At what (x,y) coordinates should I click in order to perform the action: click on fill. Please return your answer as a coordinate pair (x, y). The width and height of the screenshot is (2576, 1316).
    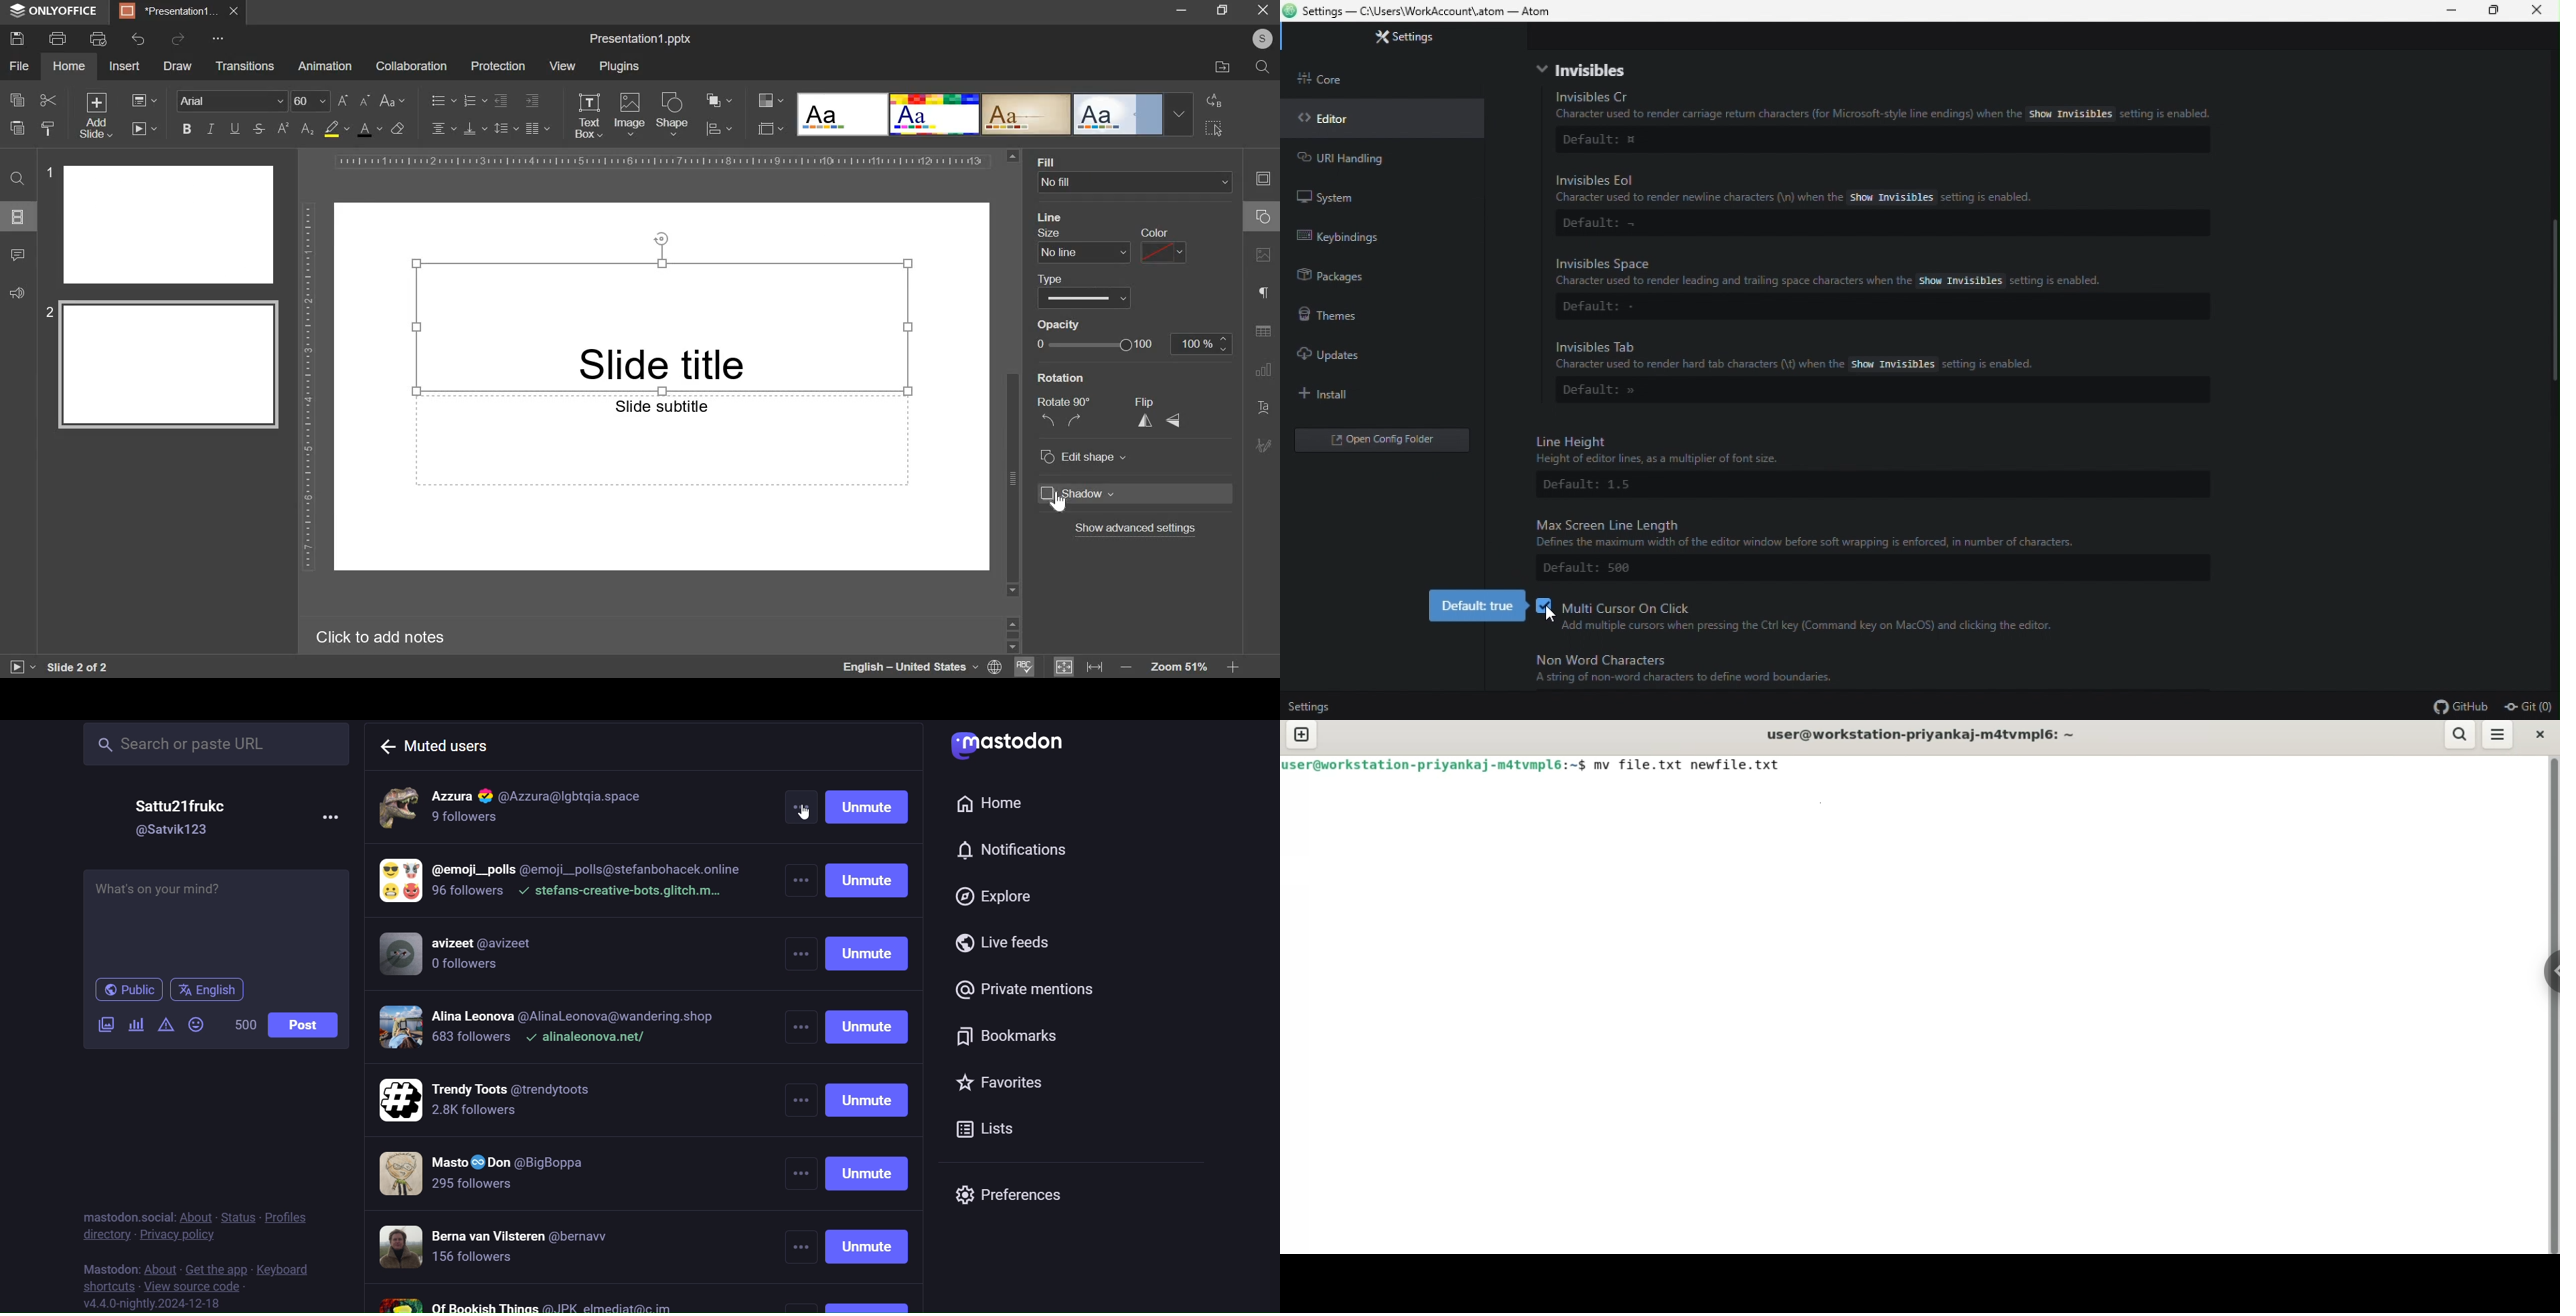
    Looking at the image, I should click on (1071, 161).